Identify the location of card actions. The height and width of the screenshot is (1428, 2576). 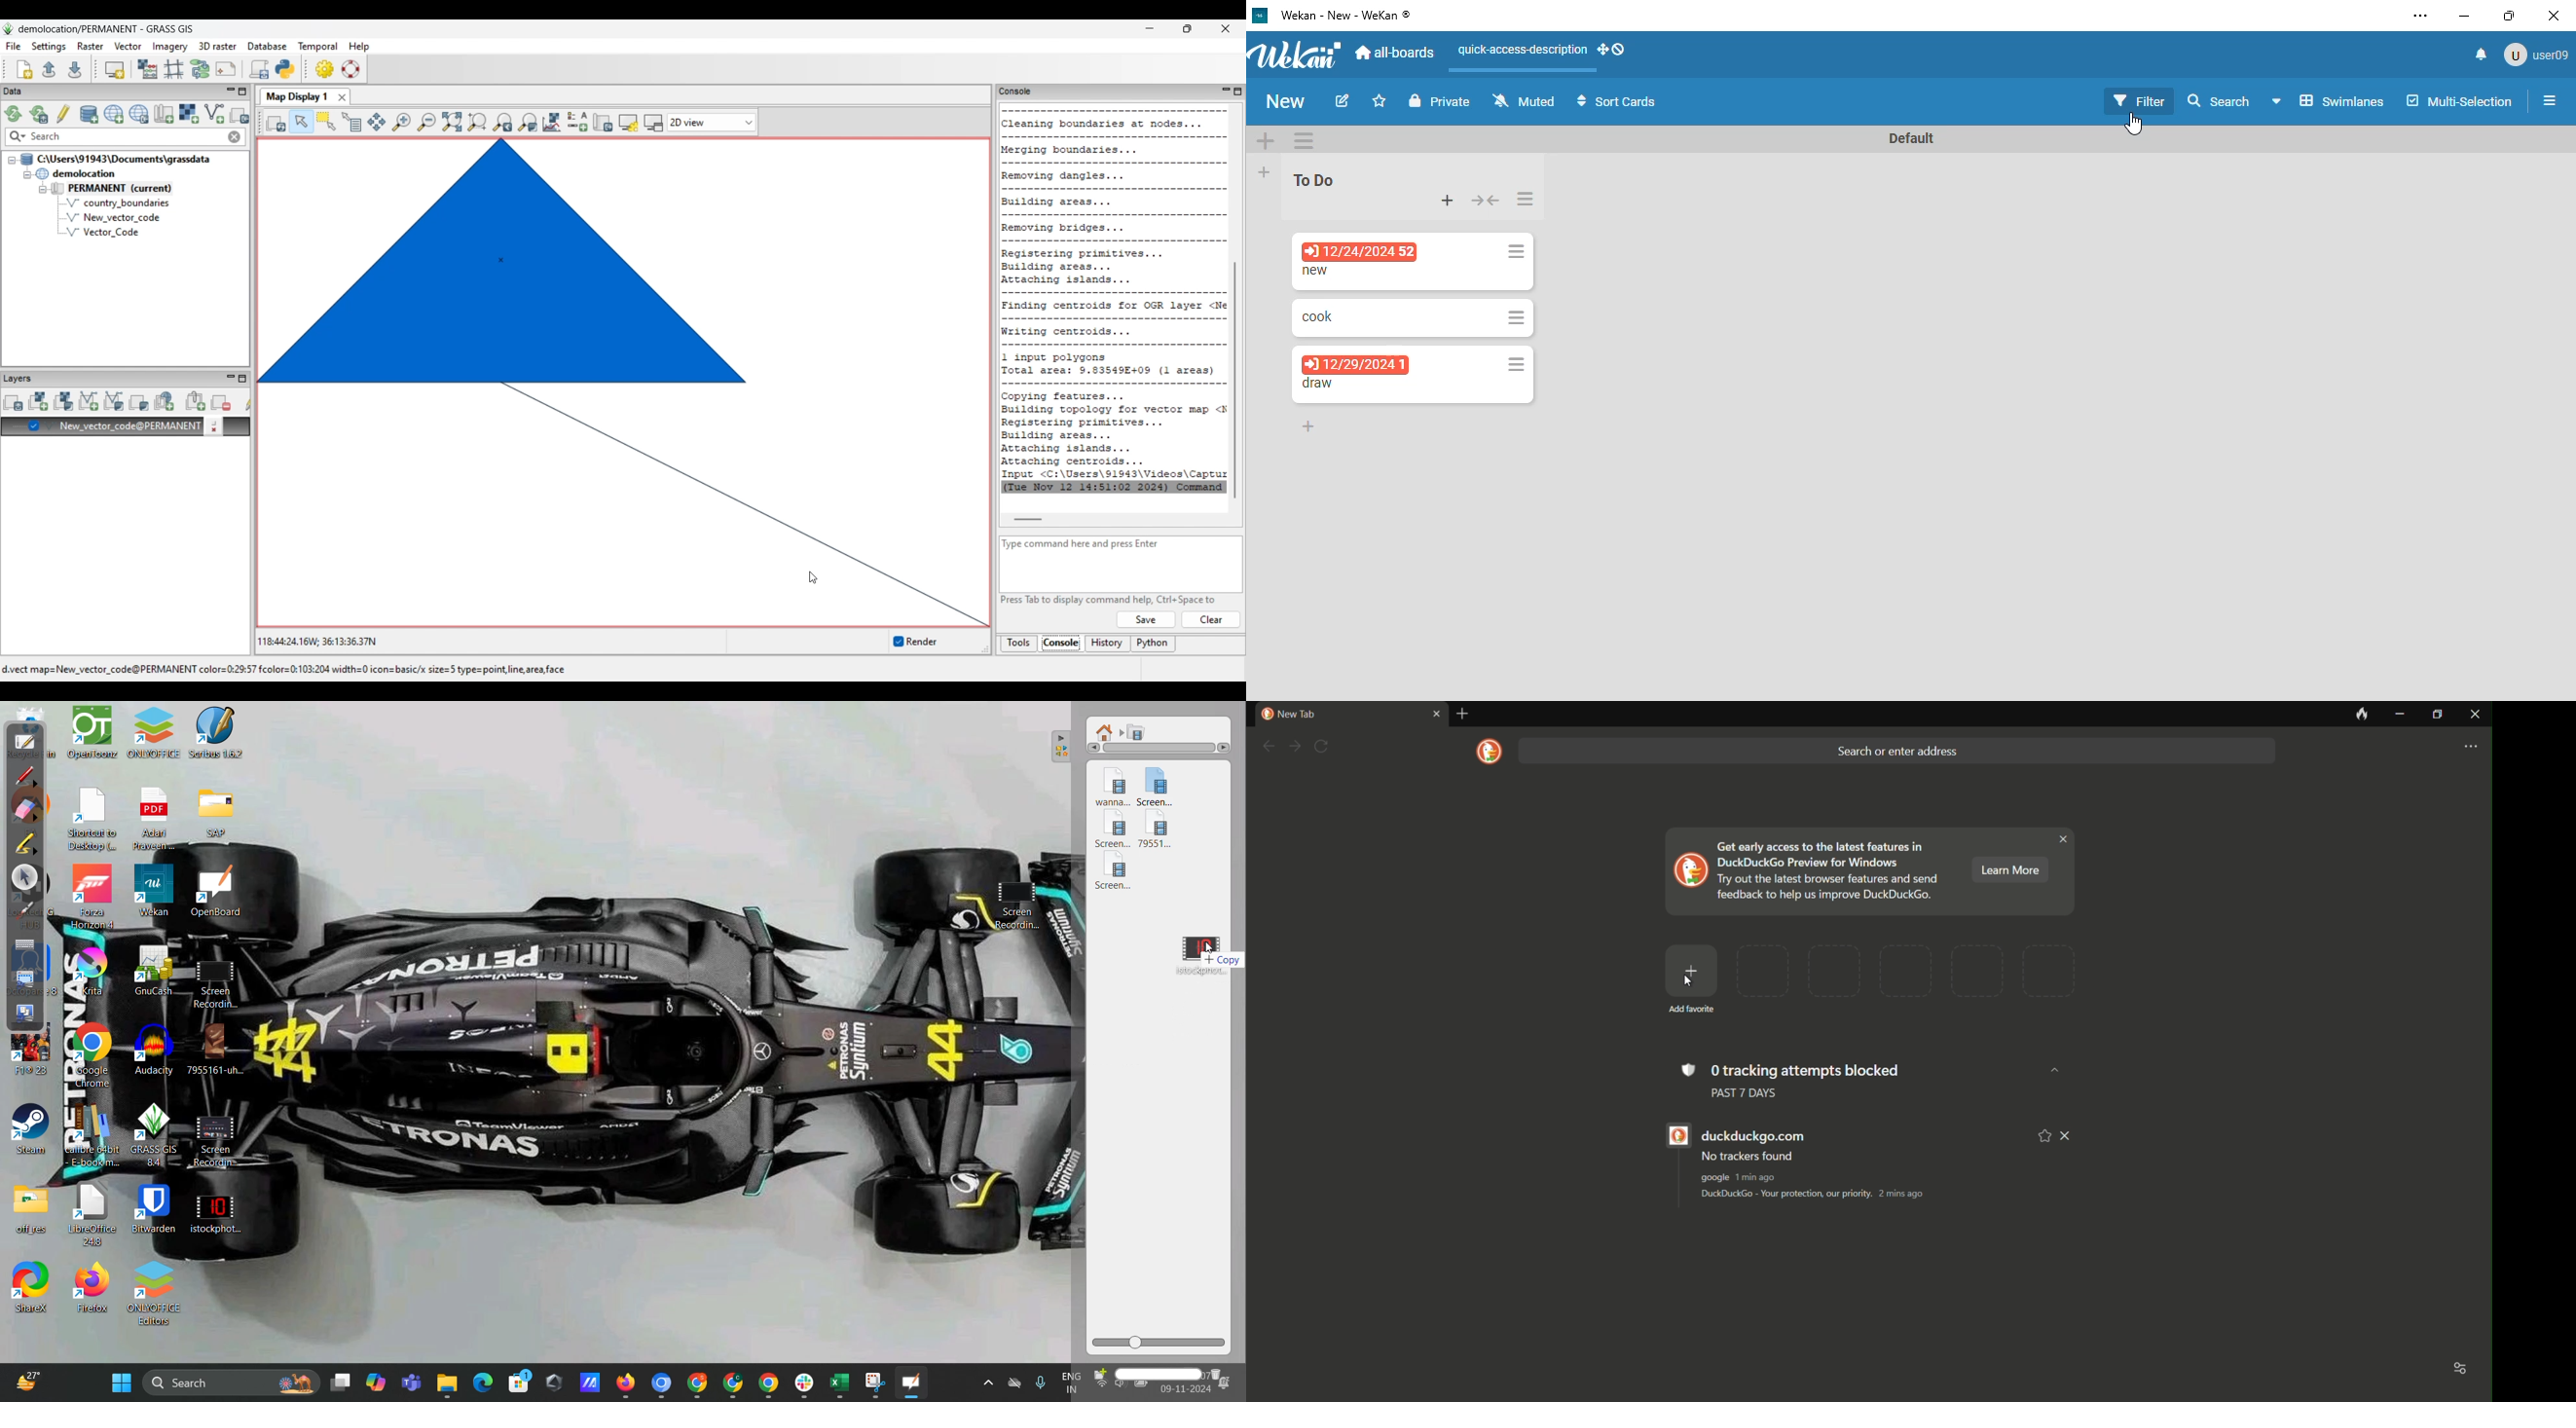
(1516, 363).